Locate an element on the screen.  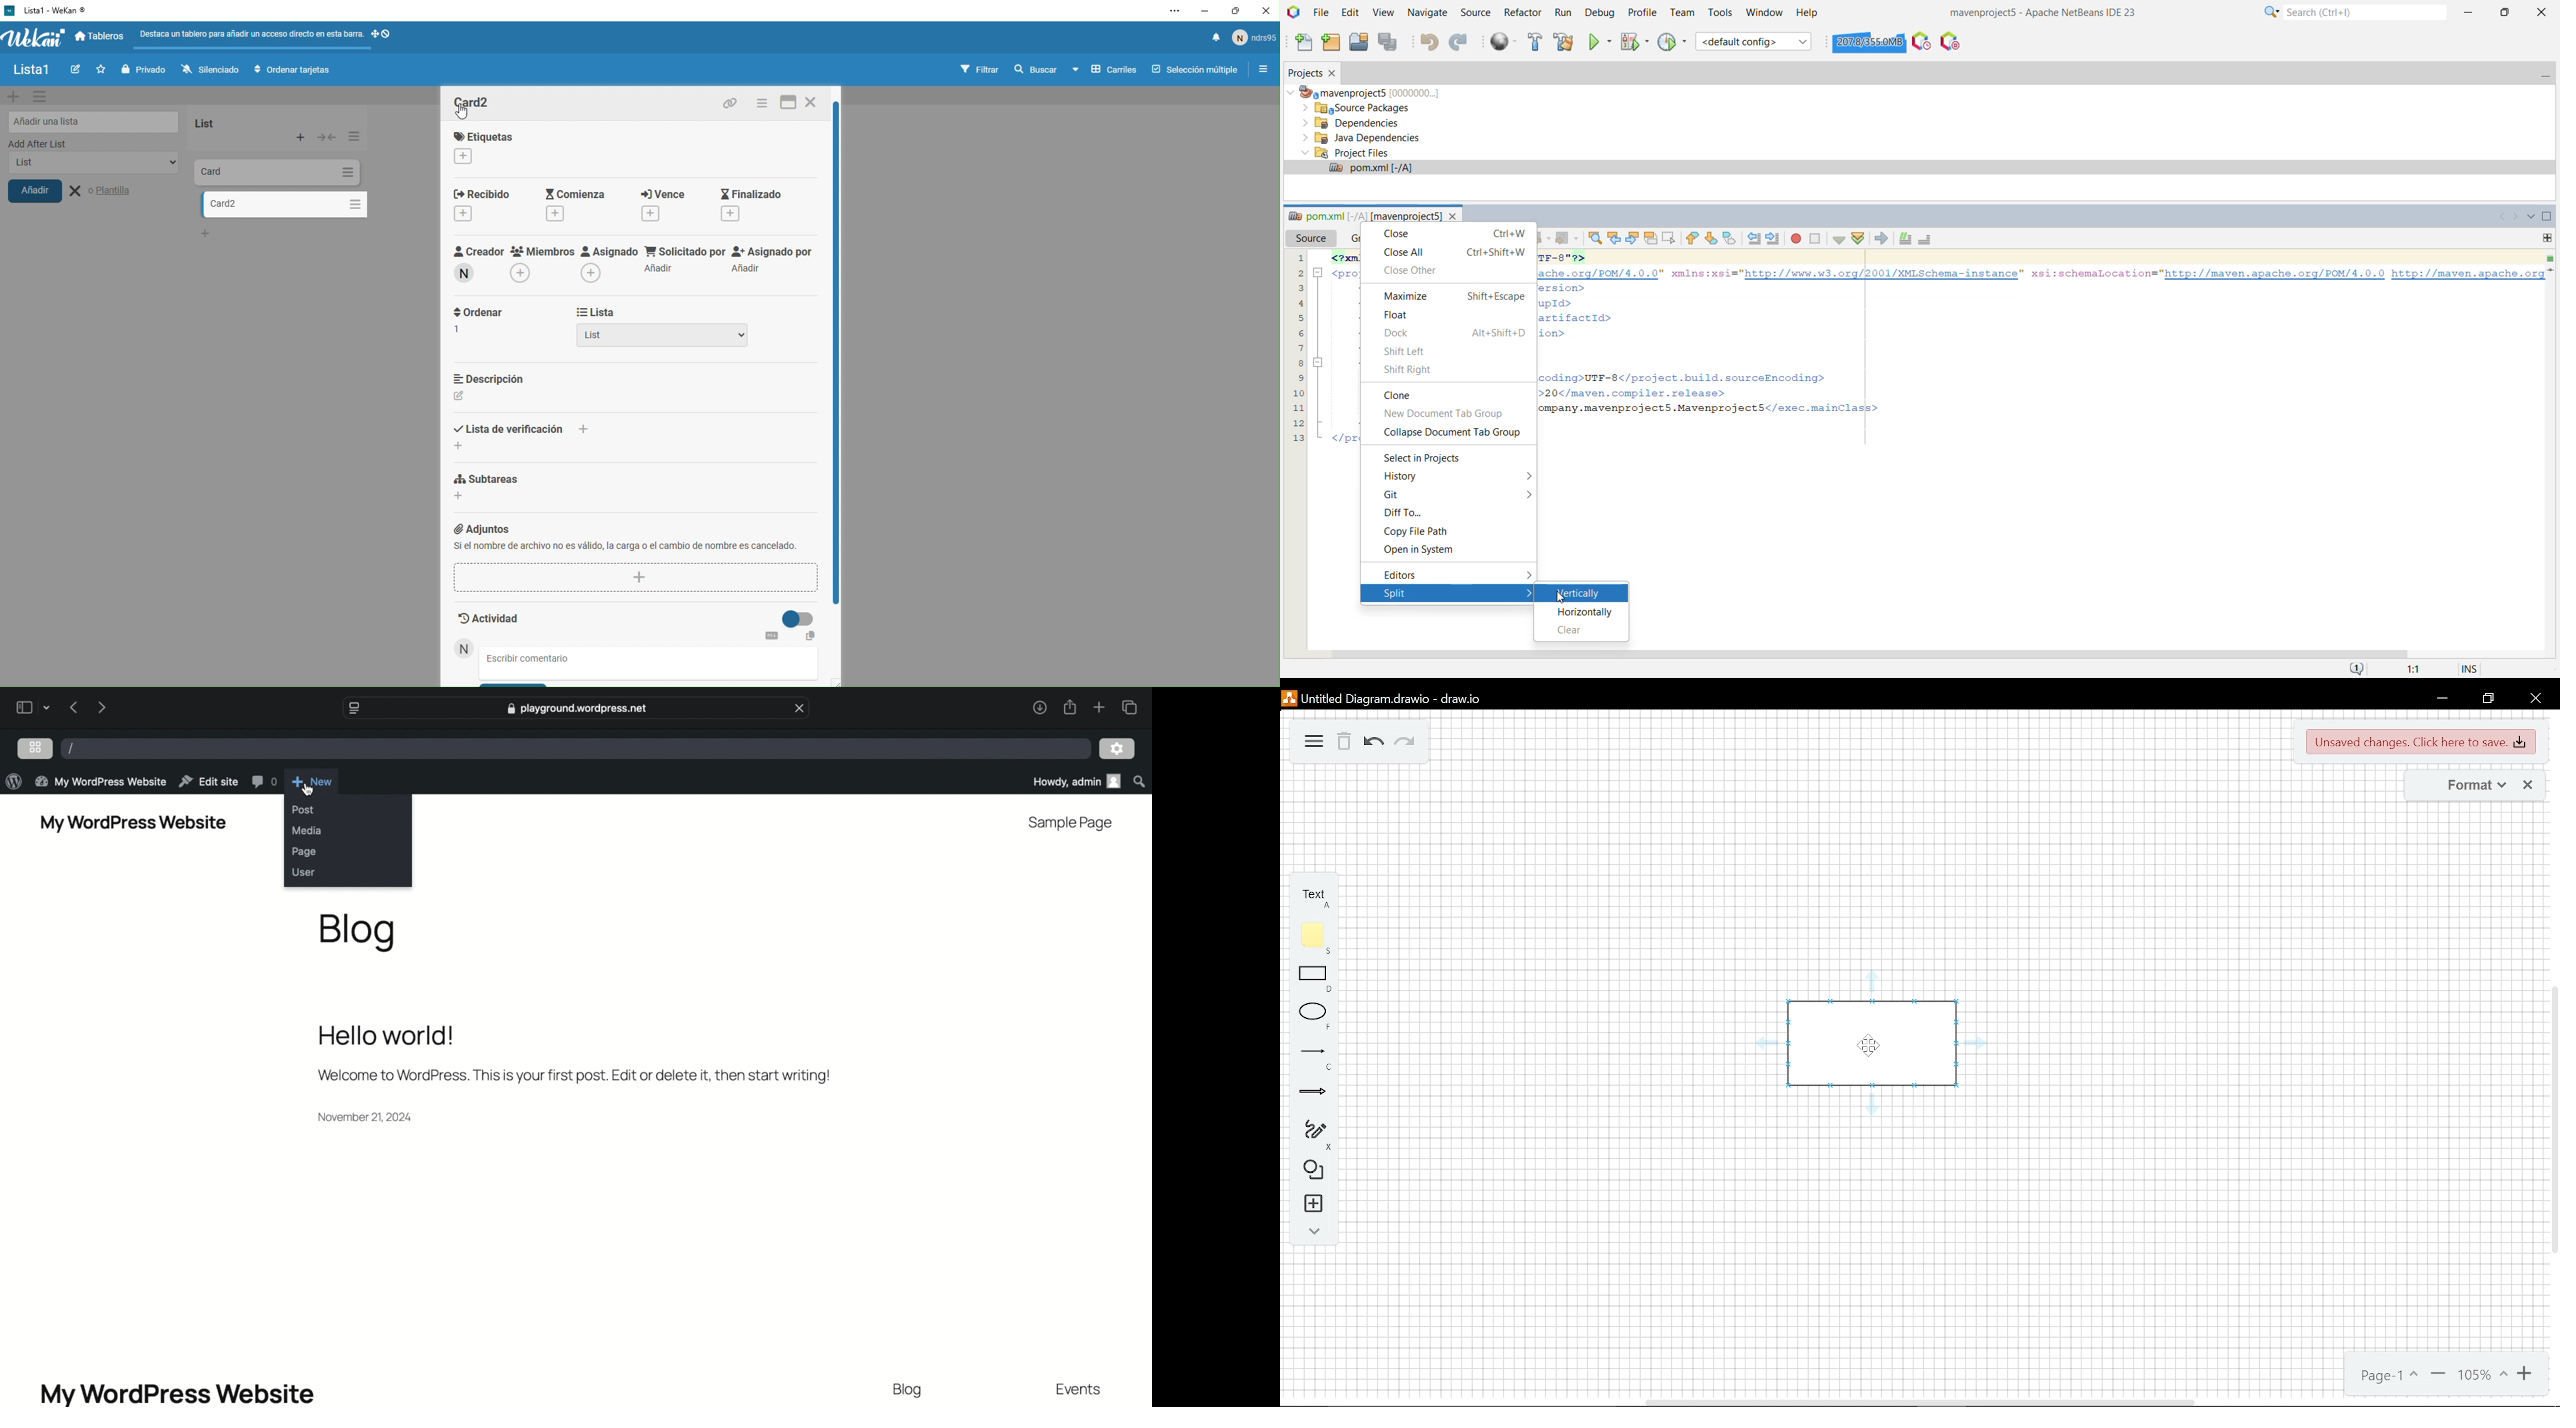
Undo is located at coordinates (1429, 43).